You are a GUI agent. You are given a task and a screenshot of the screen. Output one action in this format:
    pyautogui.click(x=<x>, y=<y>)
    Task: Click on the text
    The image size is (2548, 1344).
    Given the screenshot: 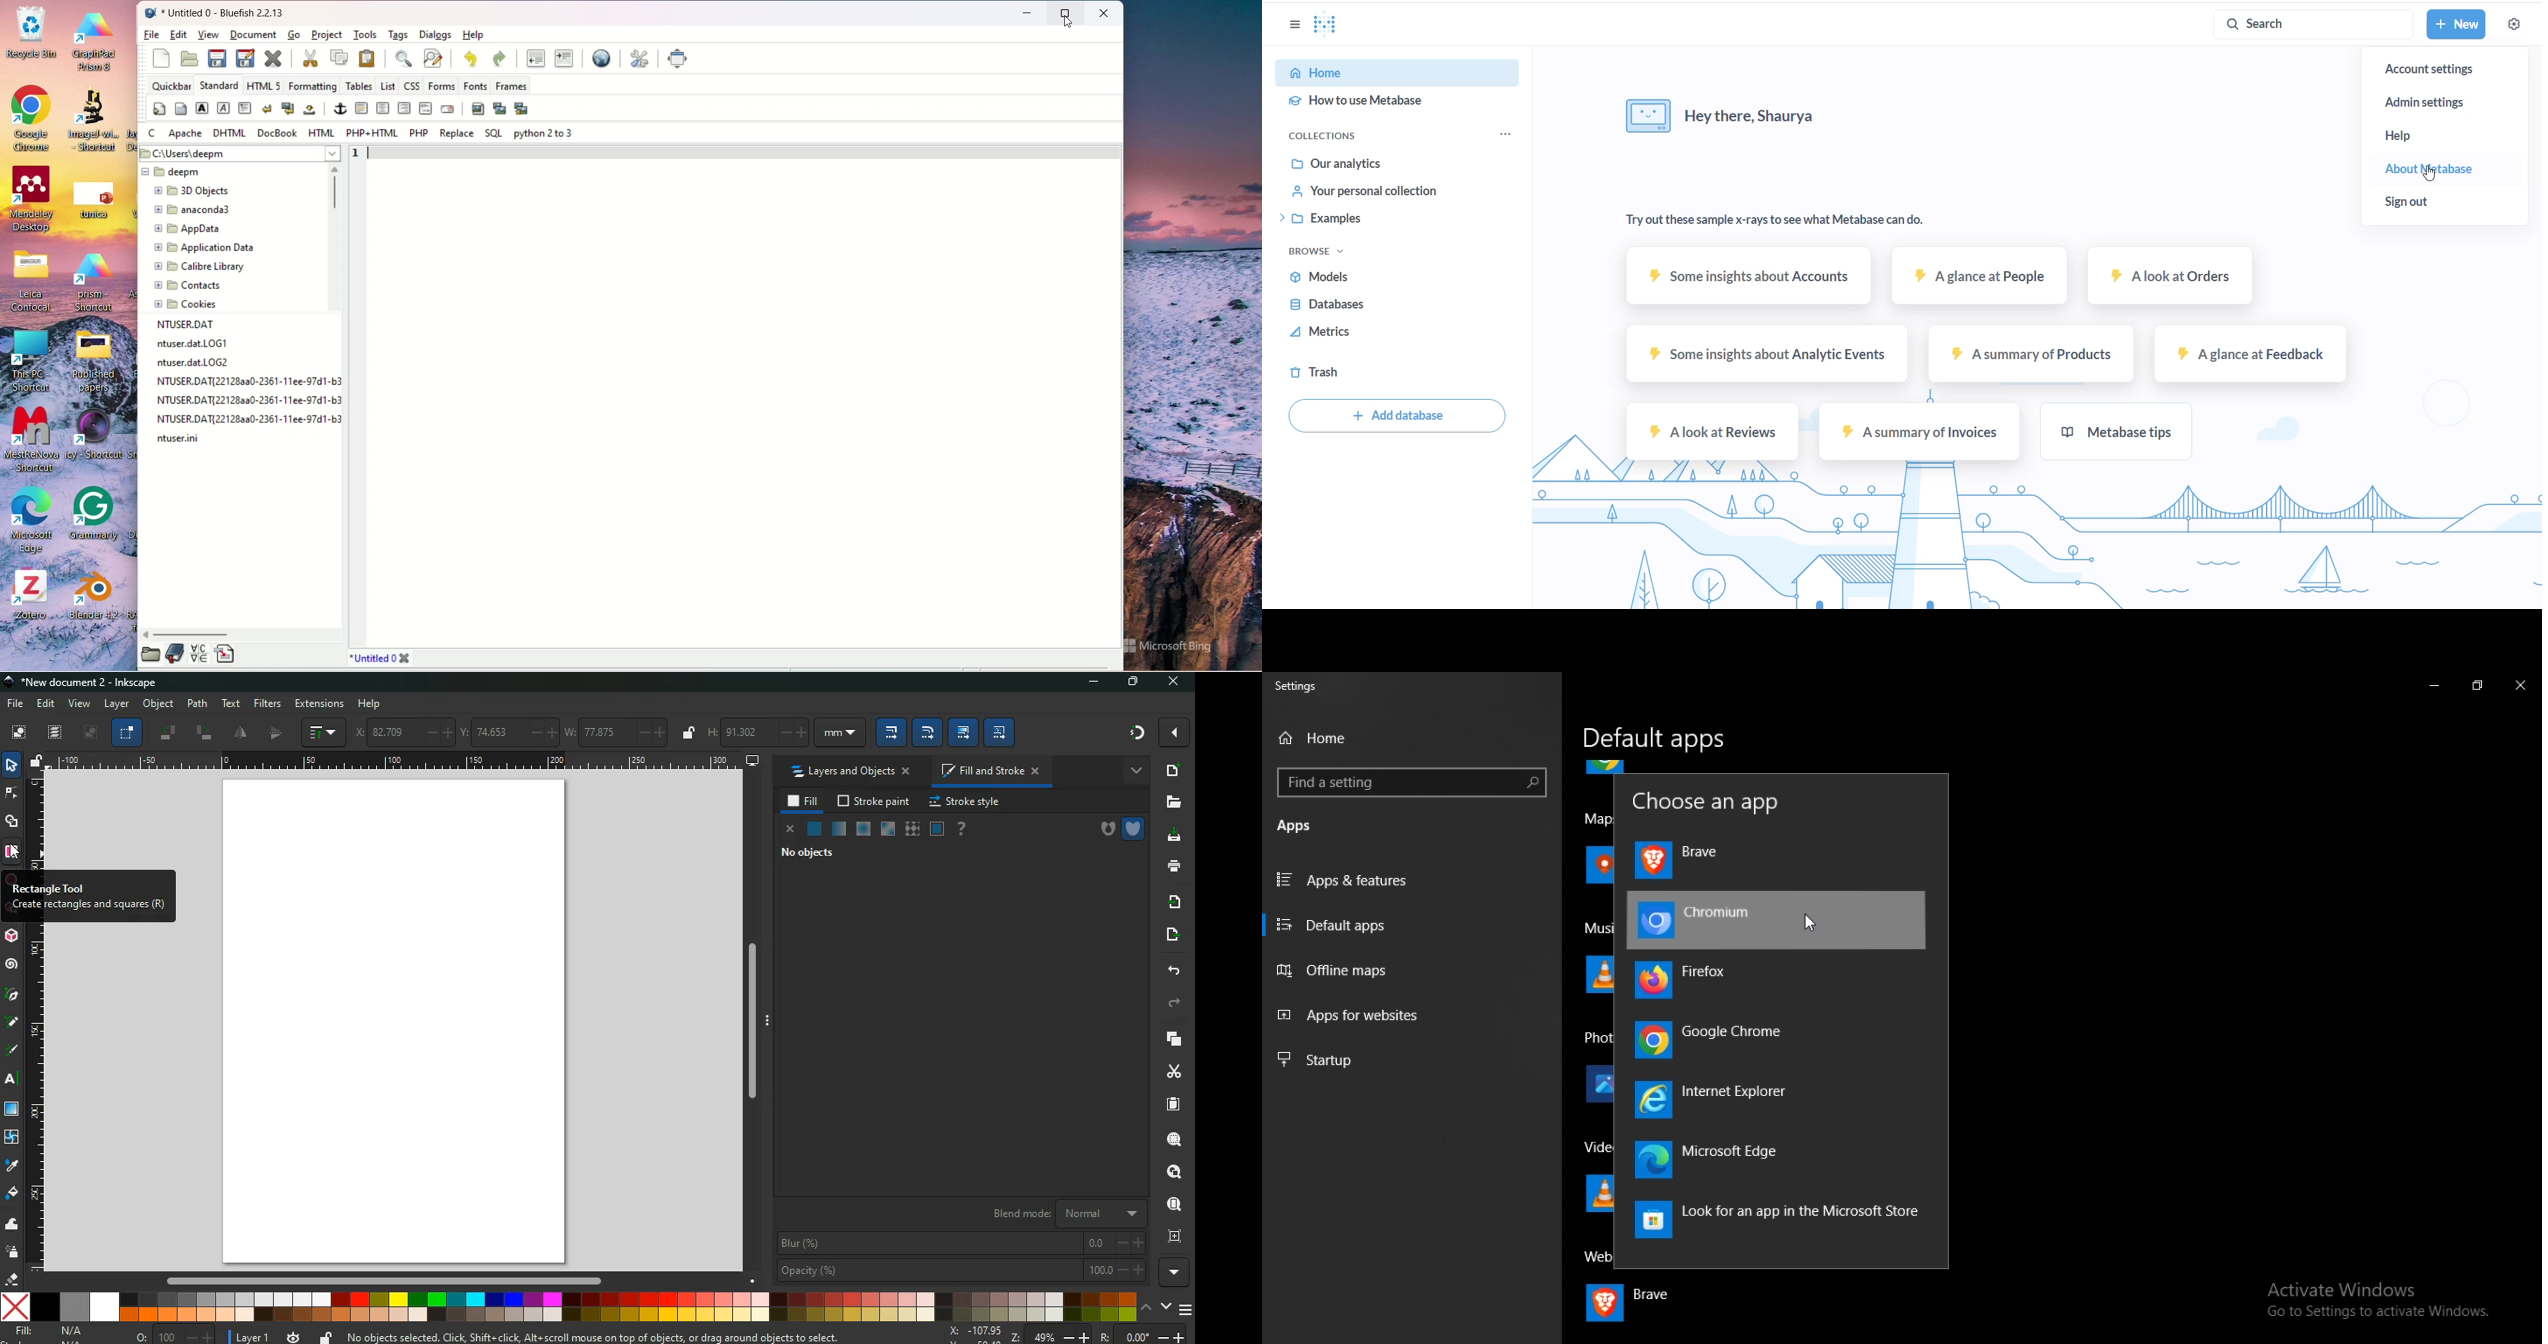 What is the action you would take?
    pyautogui.click(x=233, y=704)
    